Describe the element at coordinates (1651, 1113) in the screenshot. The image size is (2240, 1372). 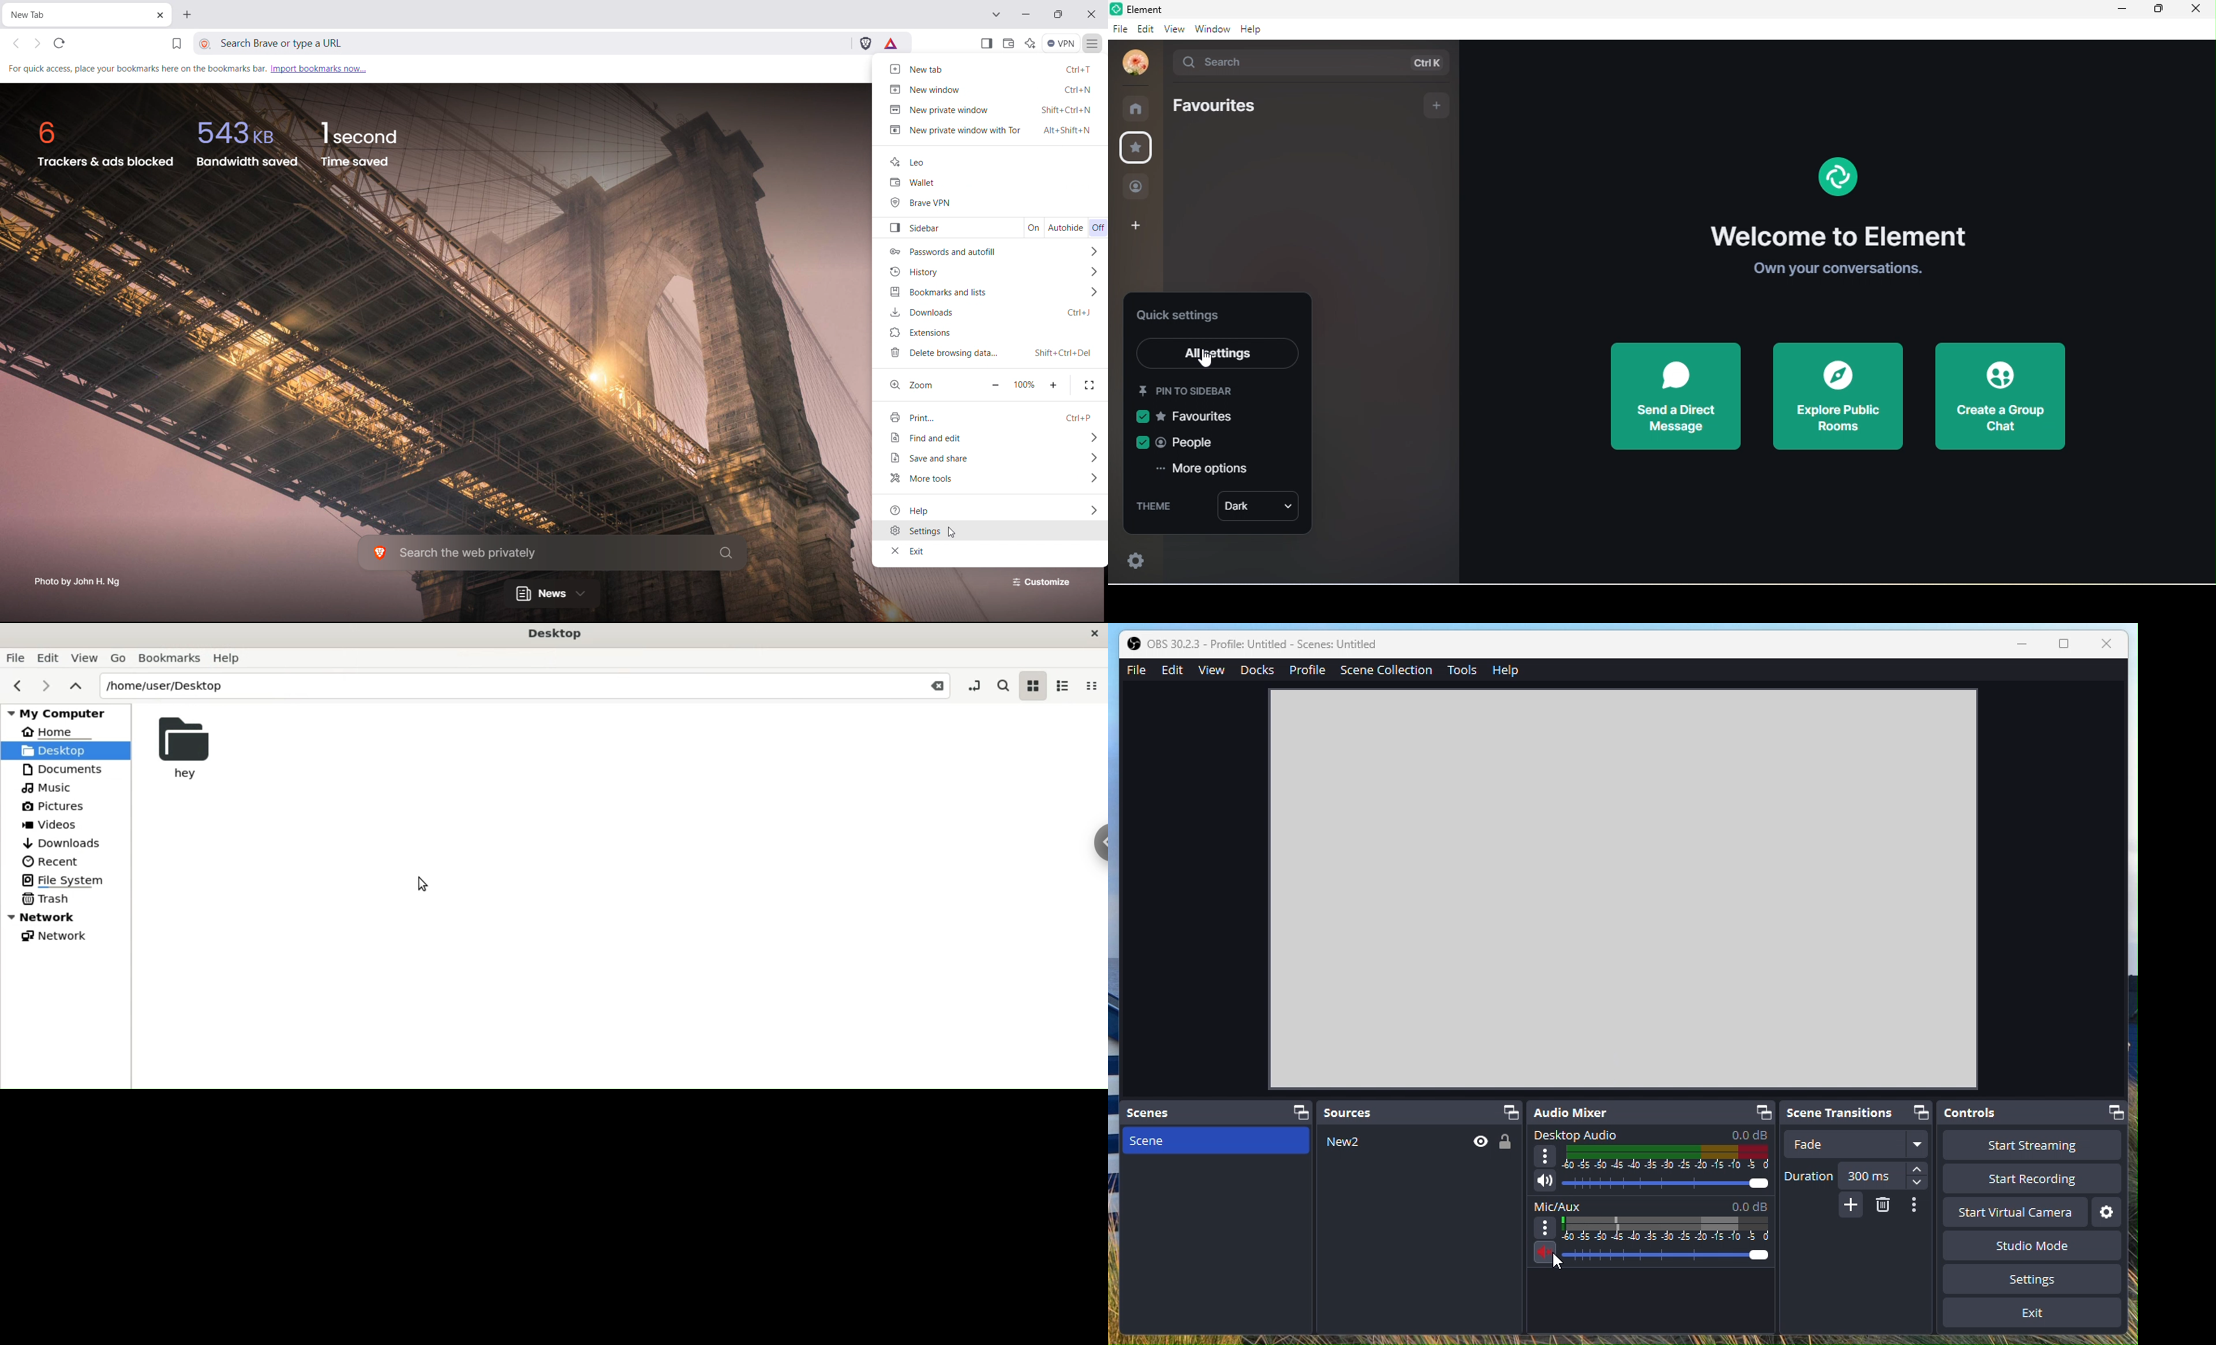
I see `Audio Mixer` at that location.